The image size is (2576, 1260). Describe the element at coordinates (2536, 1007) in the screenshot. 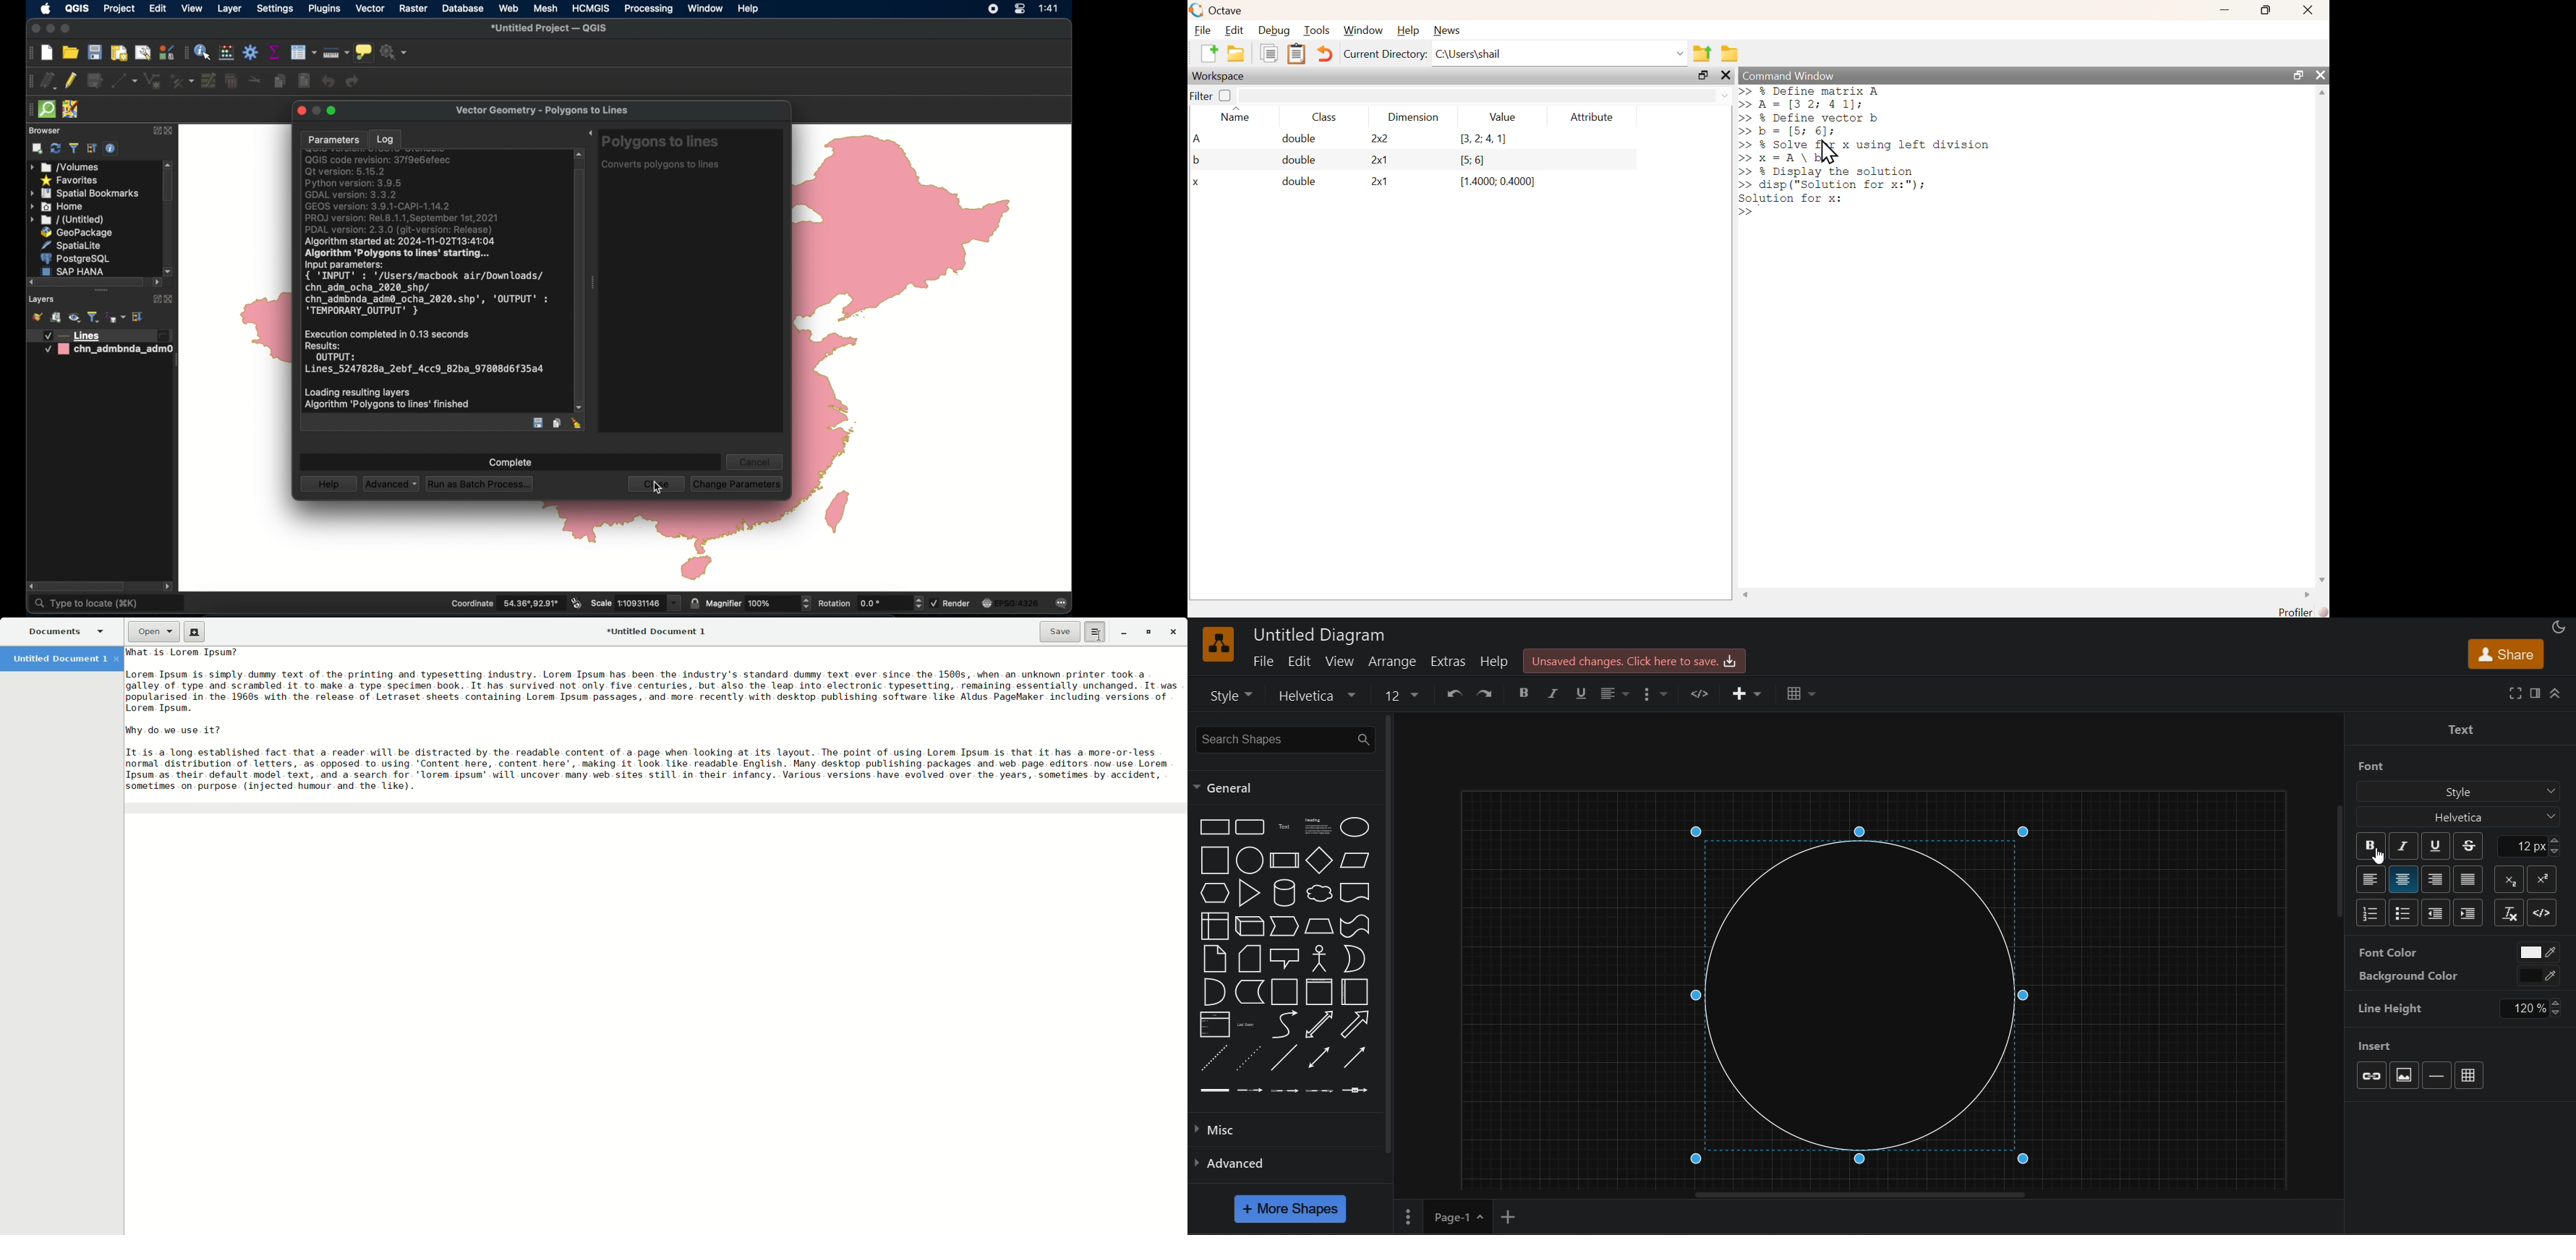

I see `120%` at that location.